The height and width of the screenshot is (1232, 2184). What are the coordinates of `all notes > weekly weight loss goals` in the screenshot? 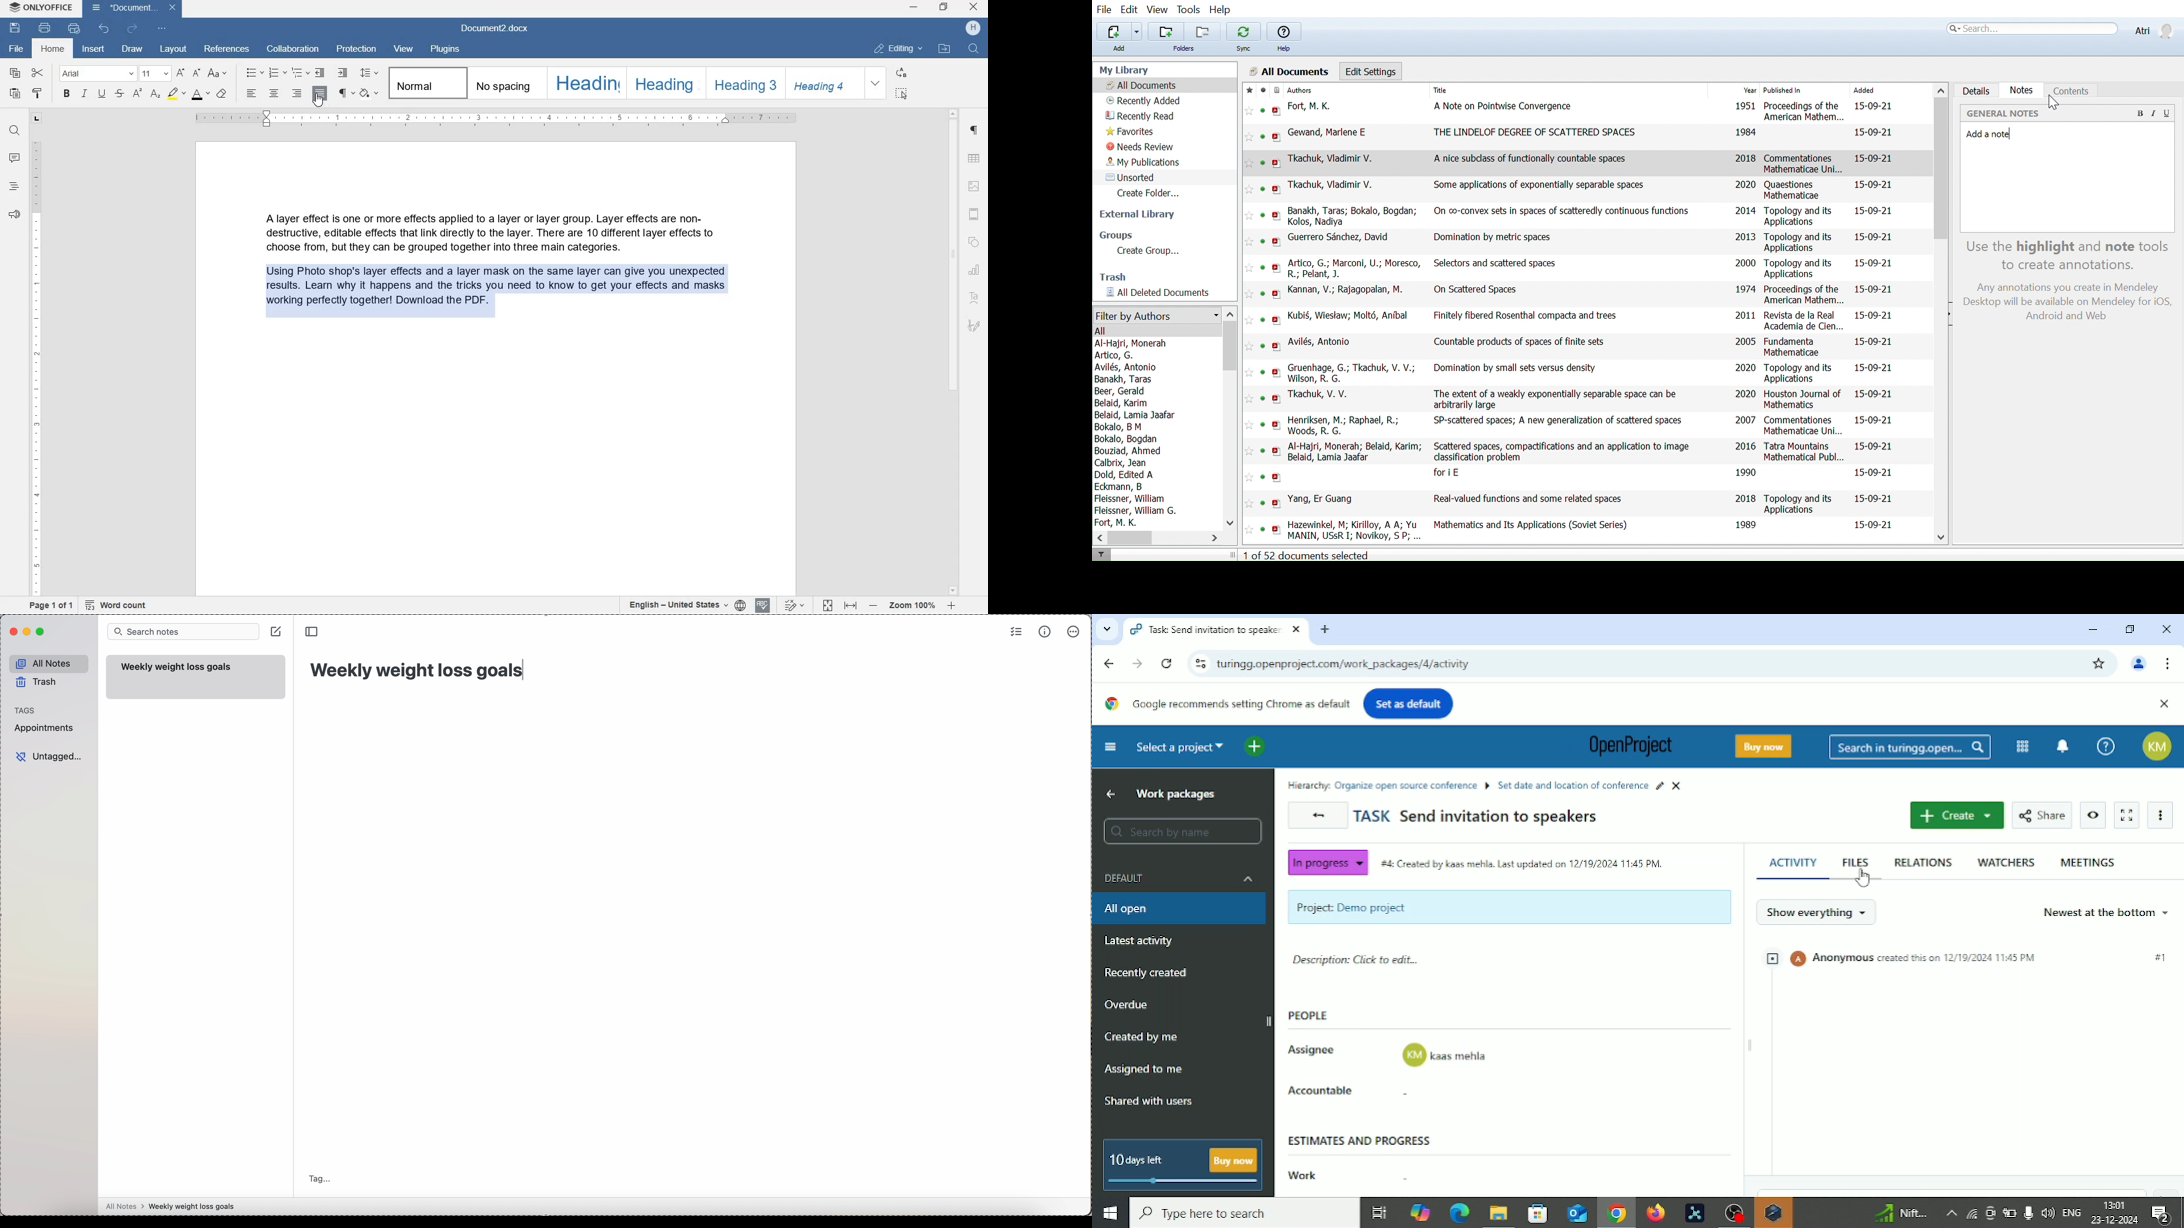 It's located at (174, 1207).